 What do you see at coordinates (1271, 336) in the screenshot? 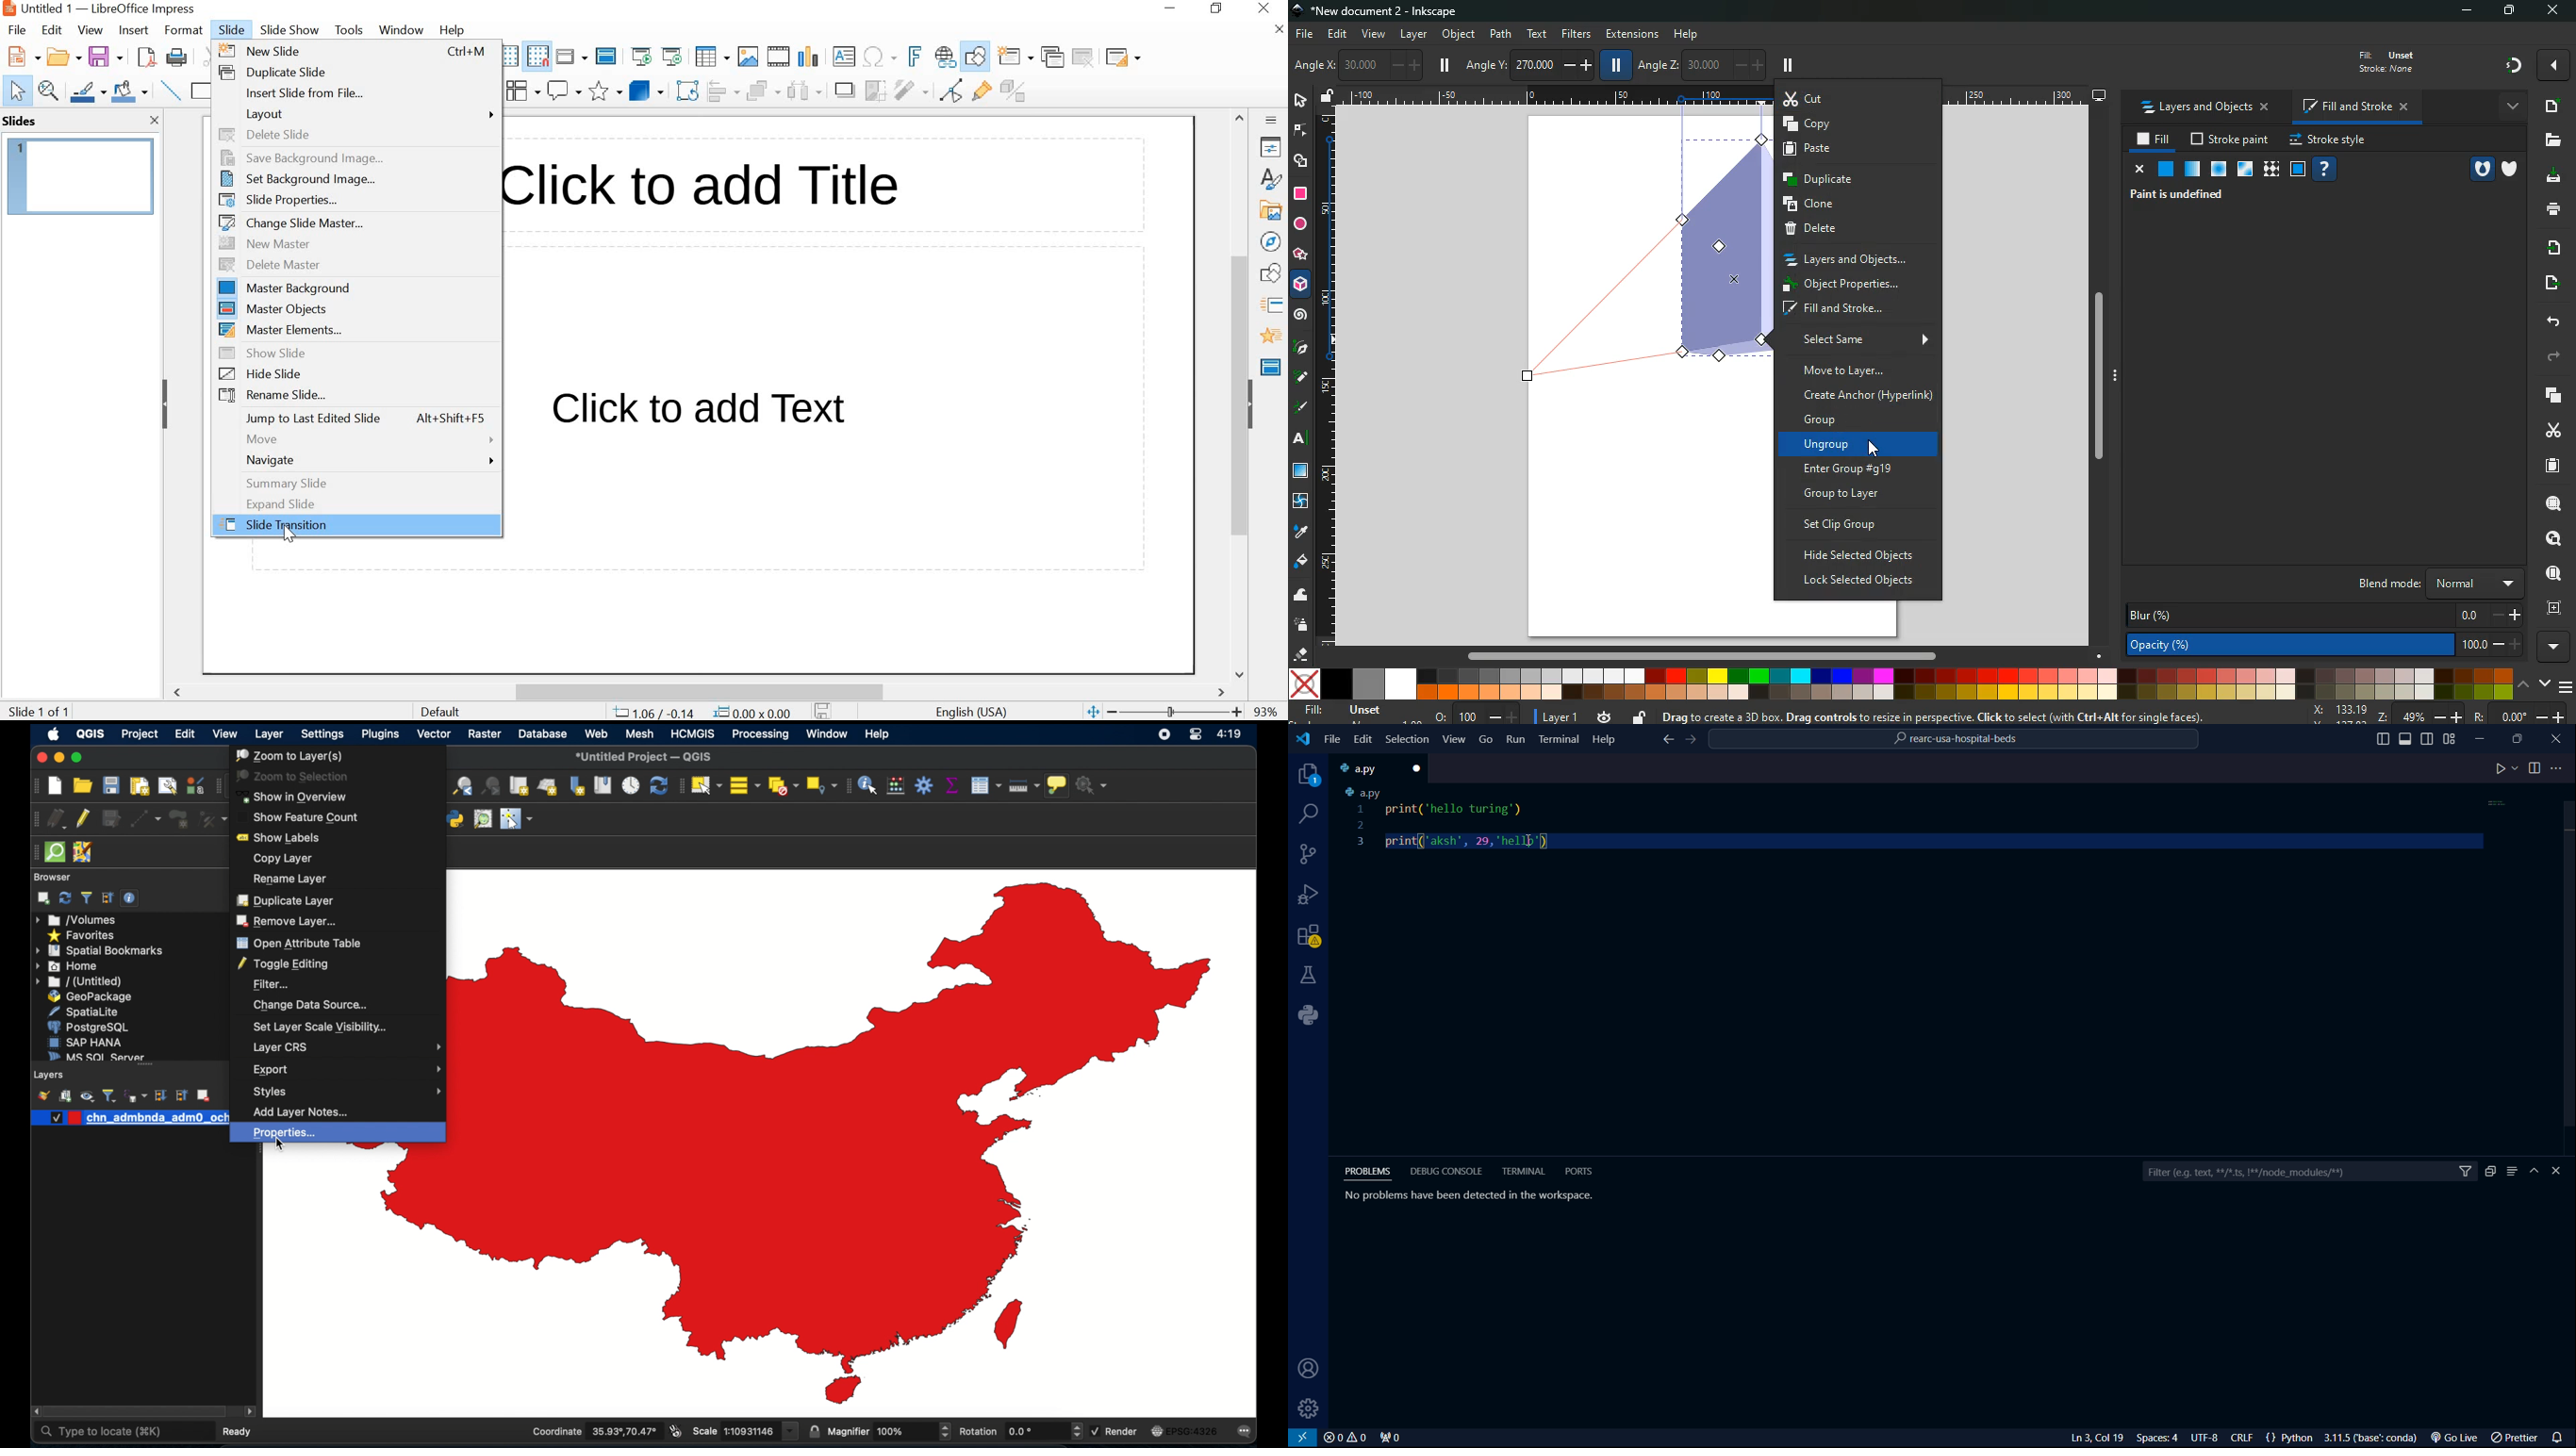
I see `ANIMATION` at bounding box center [1271, 336].